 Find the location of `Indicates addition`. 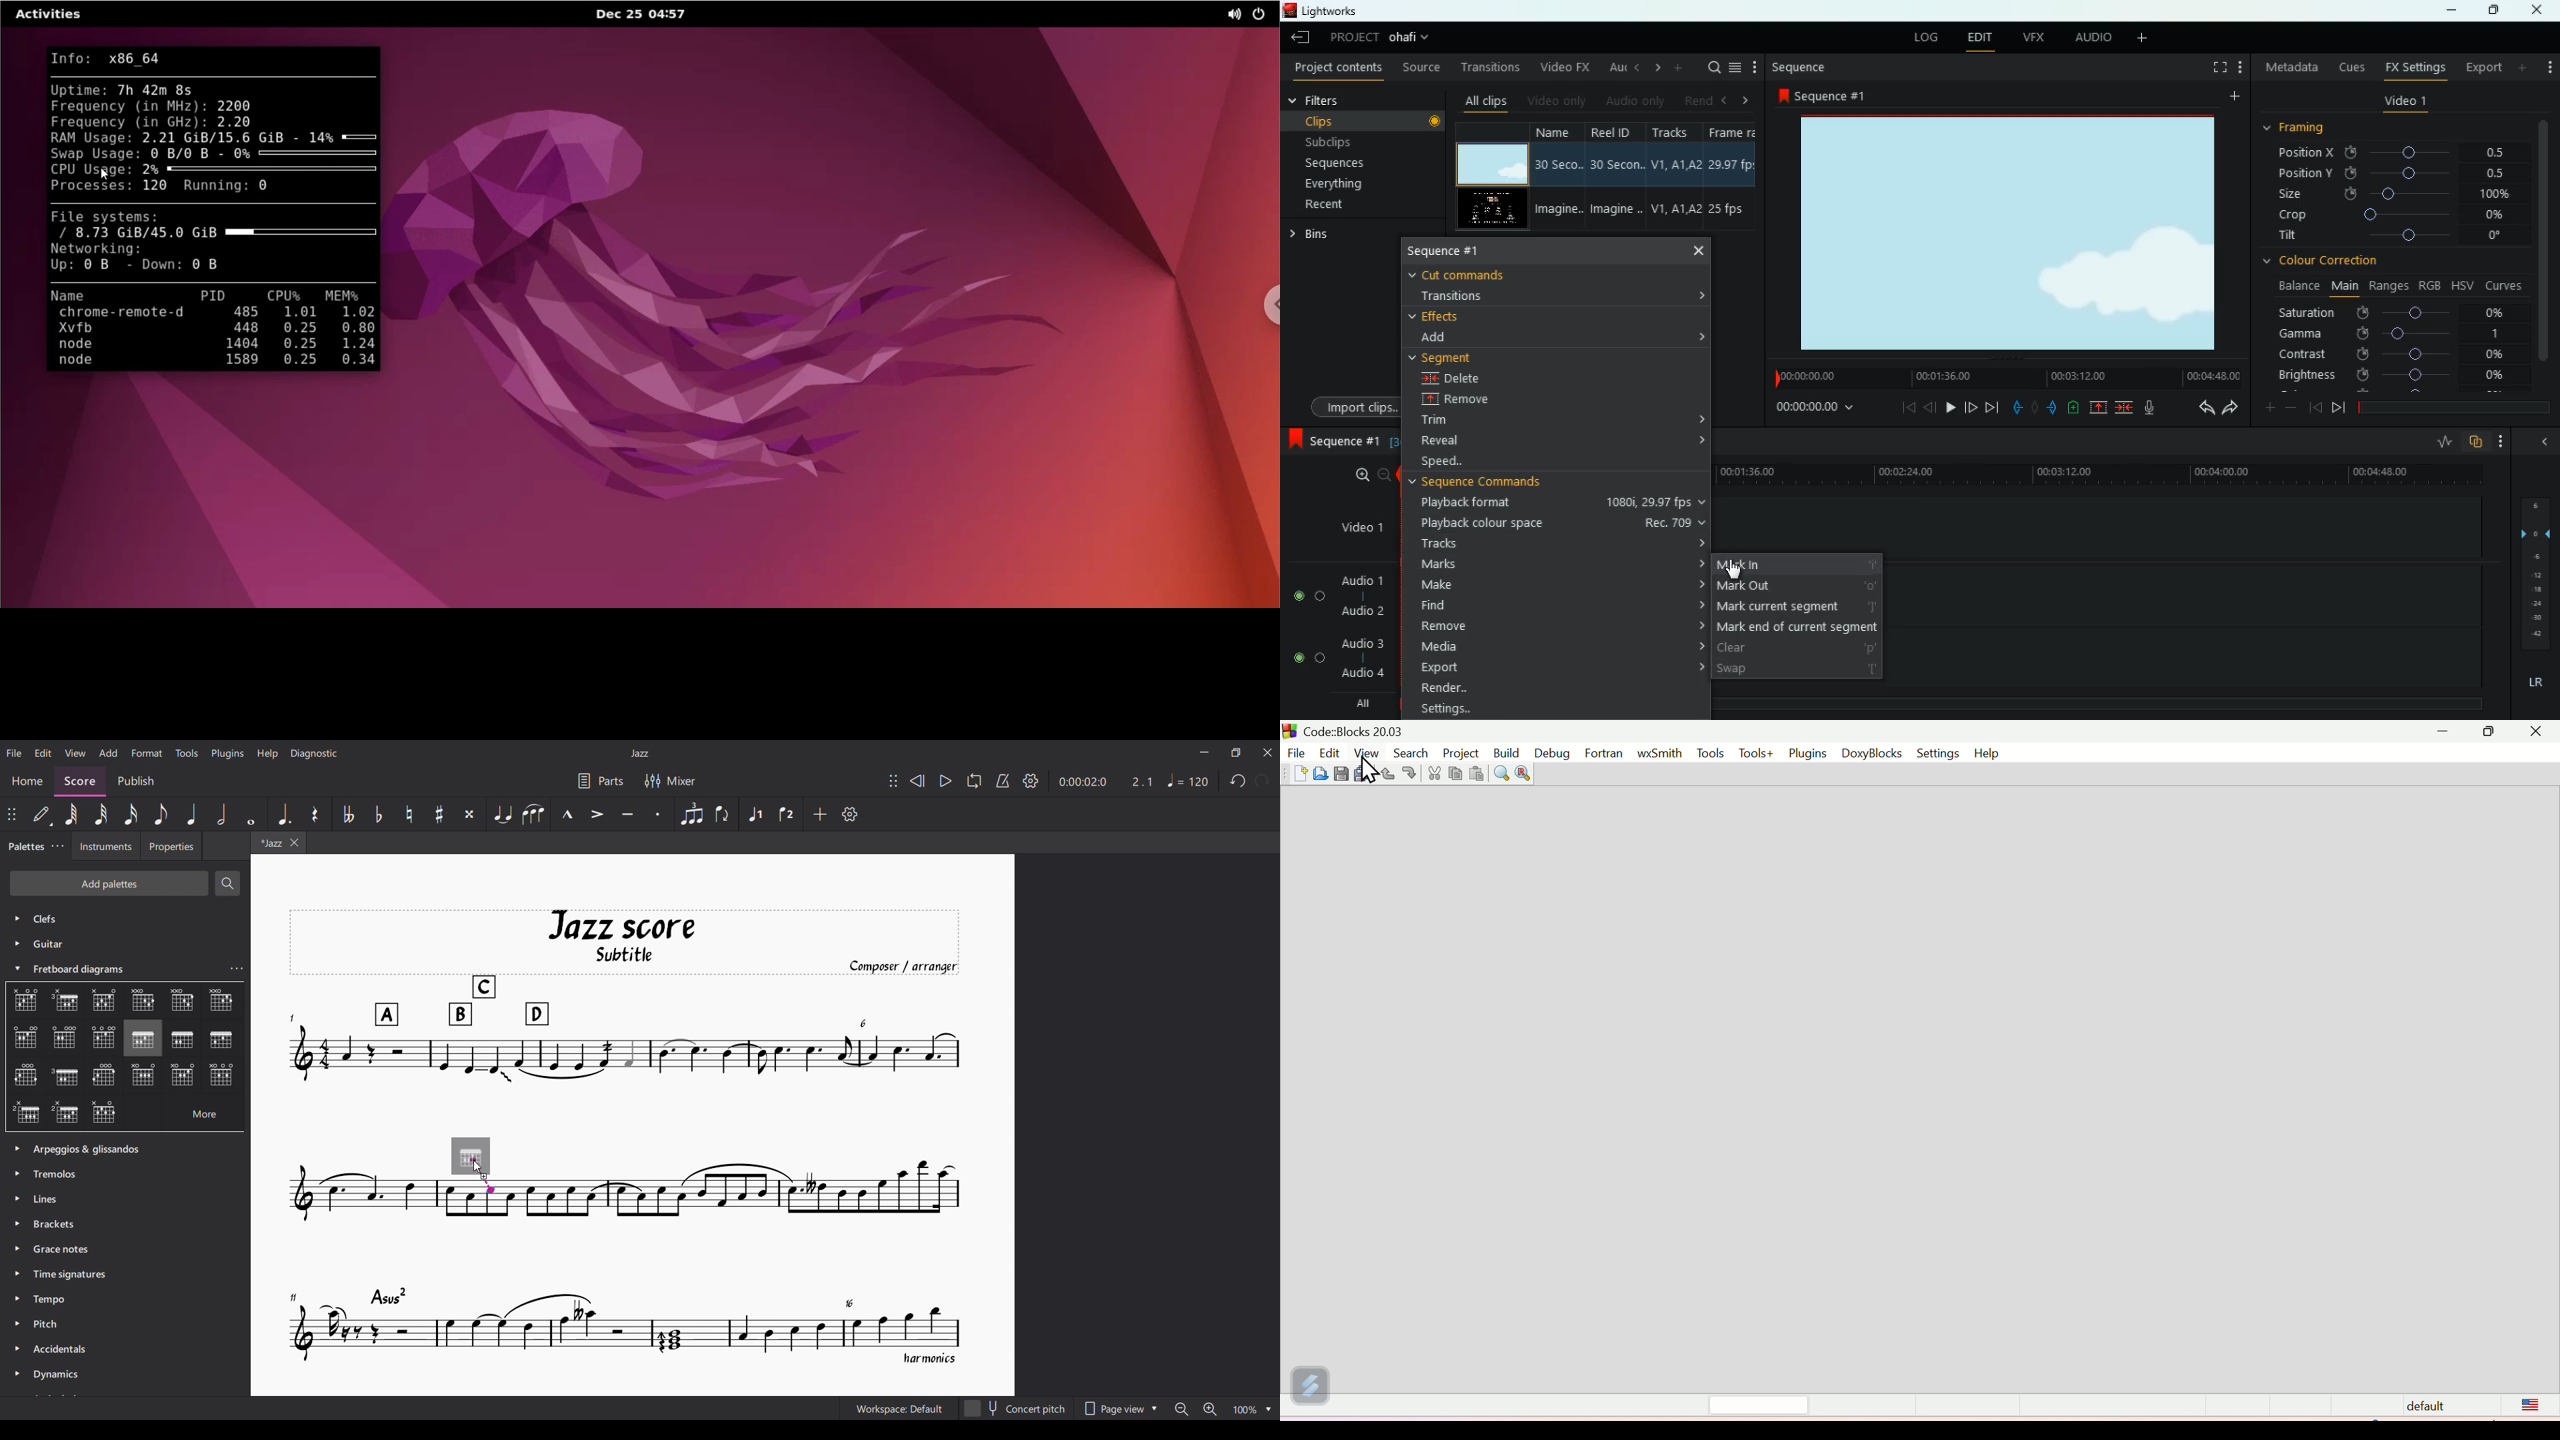

Indicates addition is located at coordinates (484, 1176).